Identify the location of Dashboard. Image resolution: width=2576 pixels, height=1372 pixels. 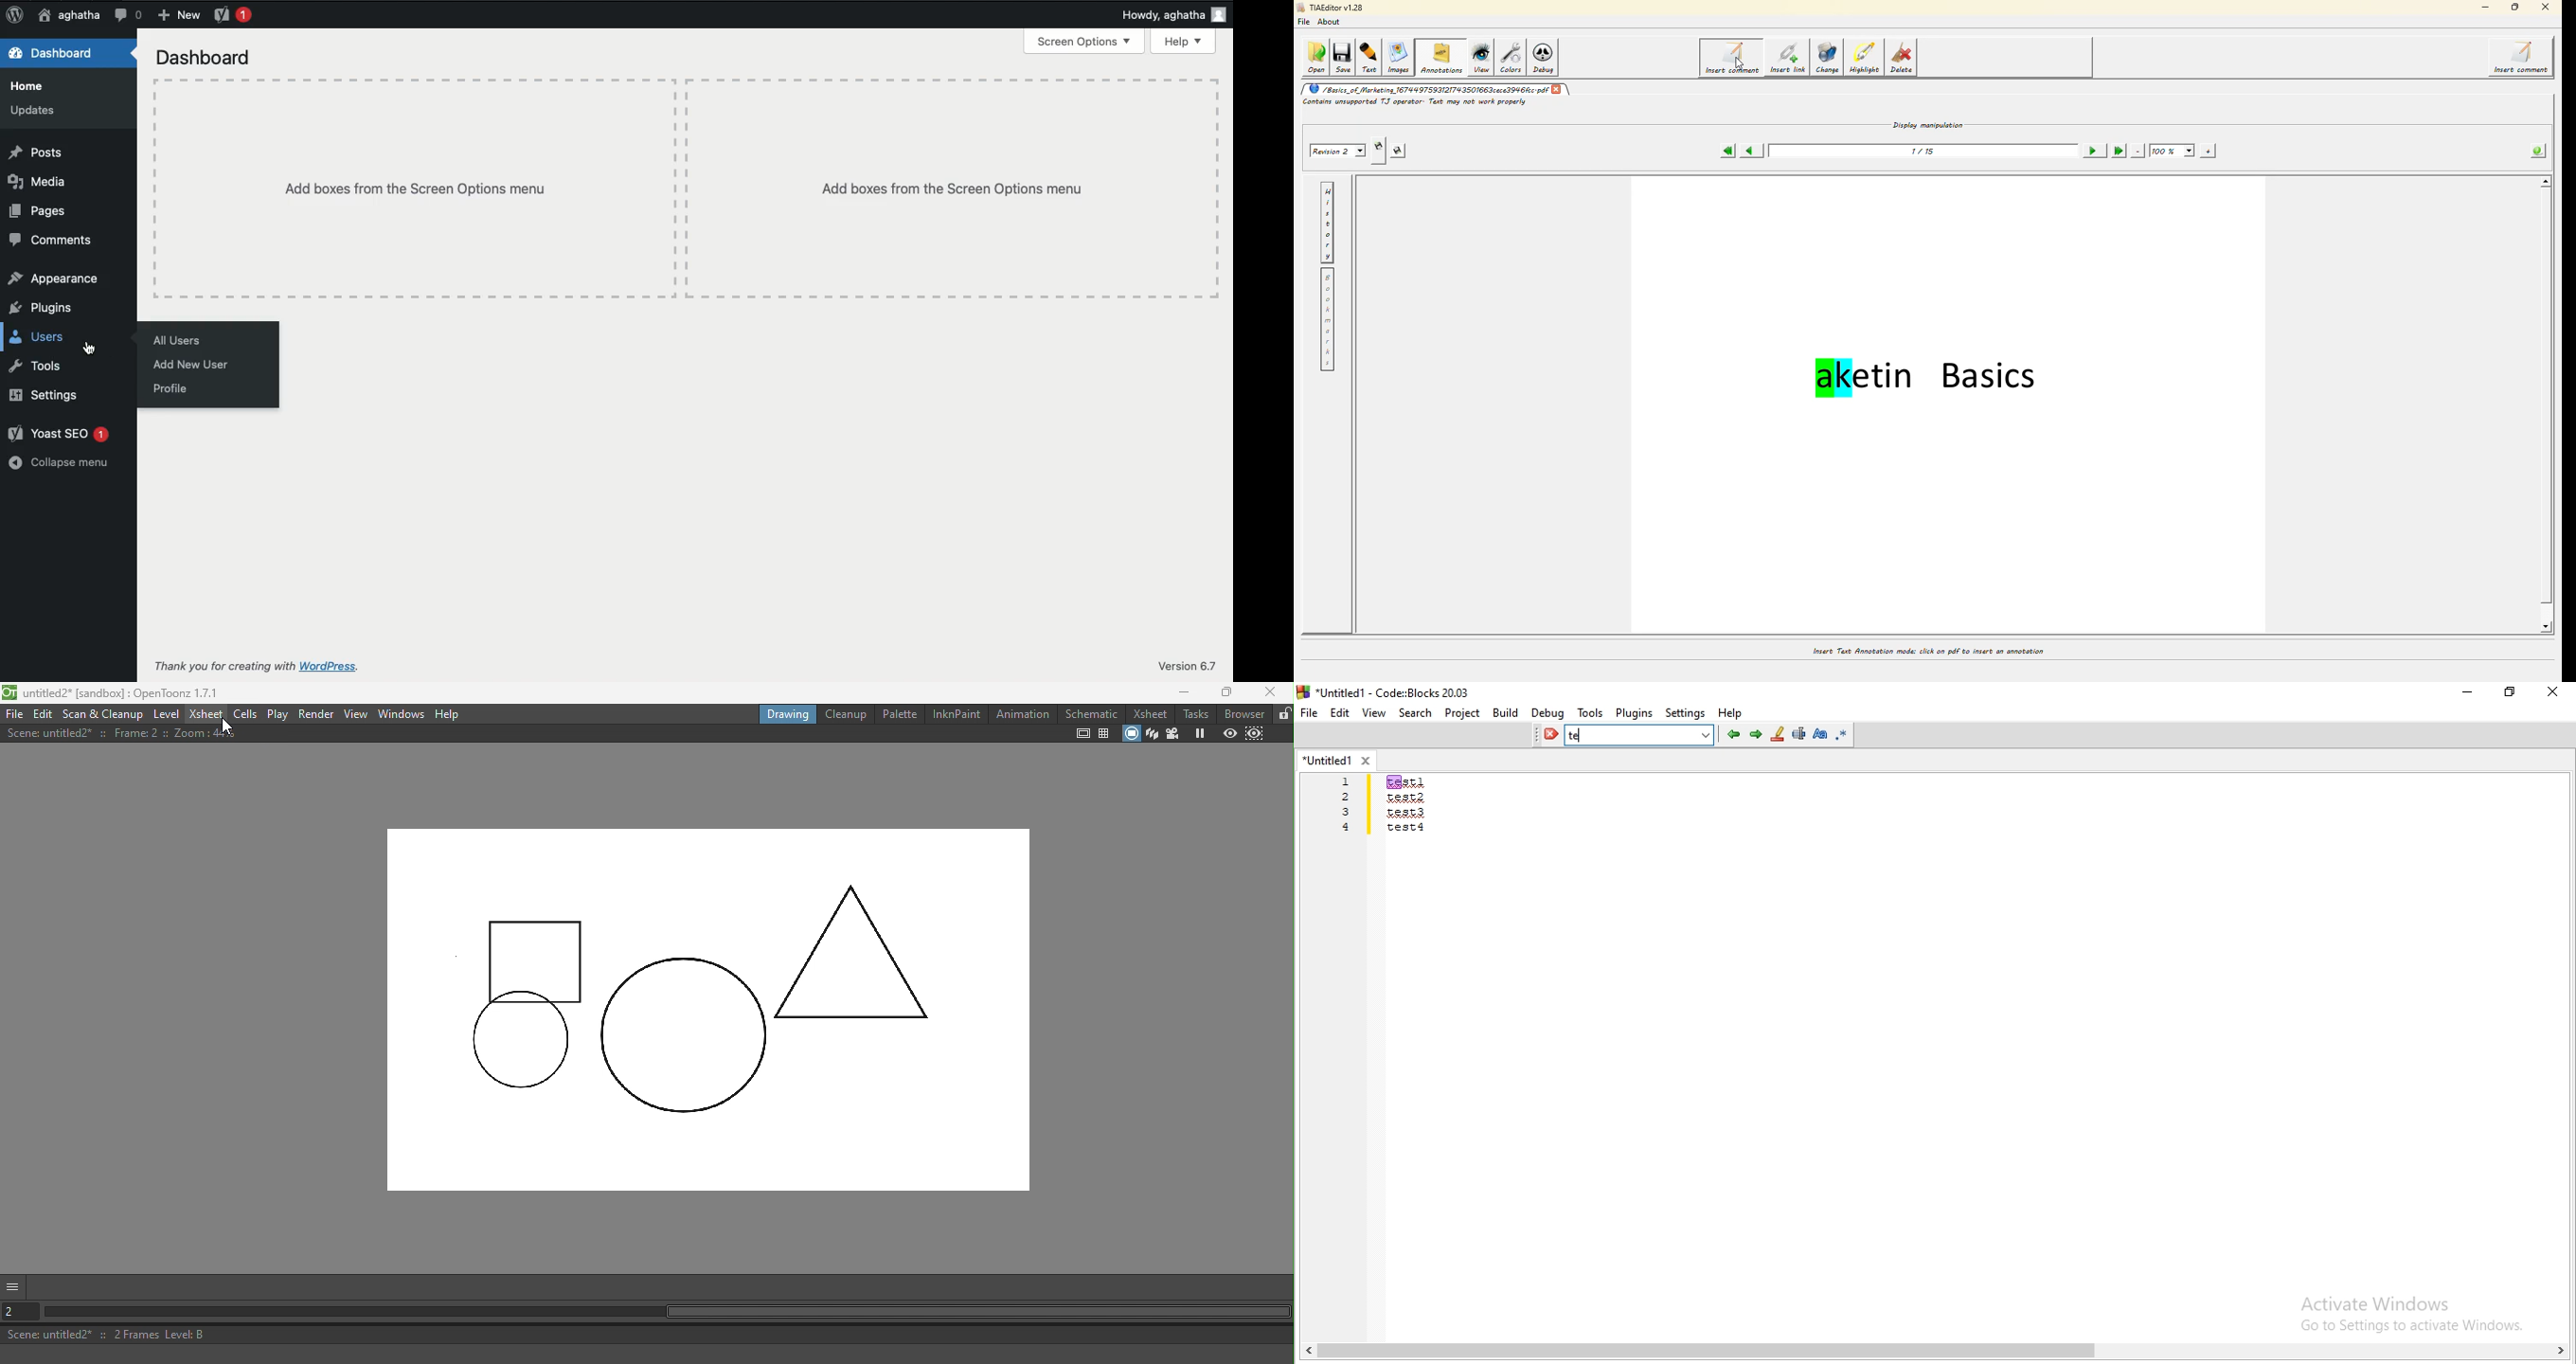
(56, 54).